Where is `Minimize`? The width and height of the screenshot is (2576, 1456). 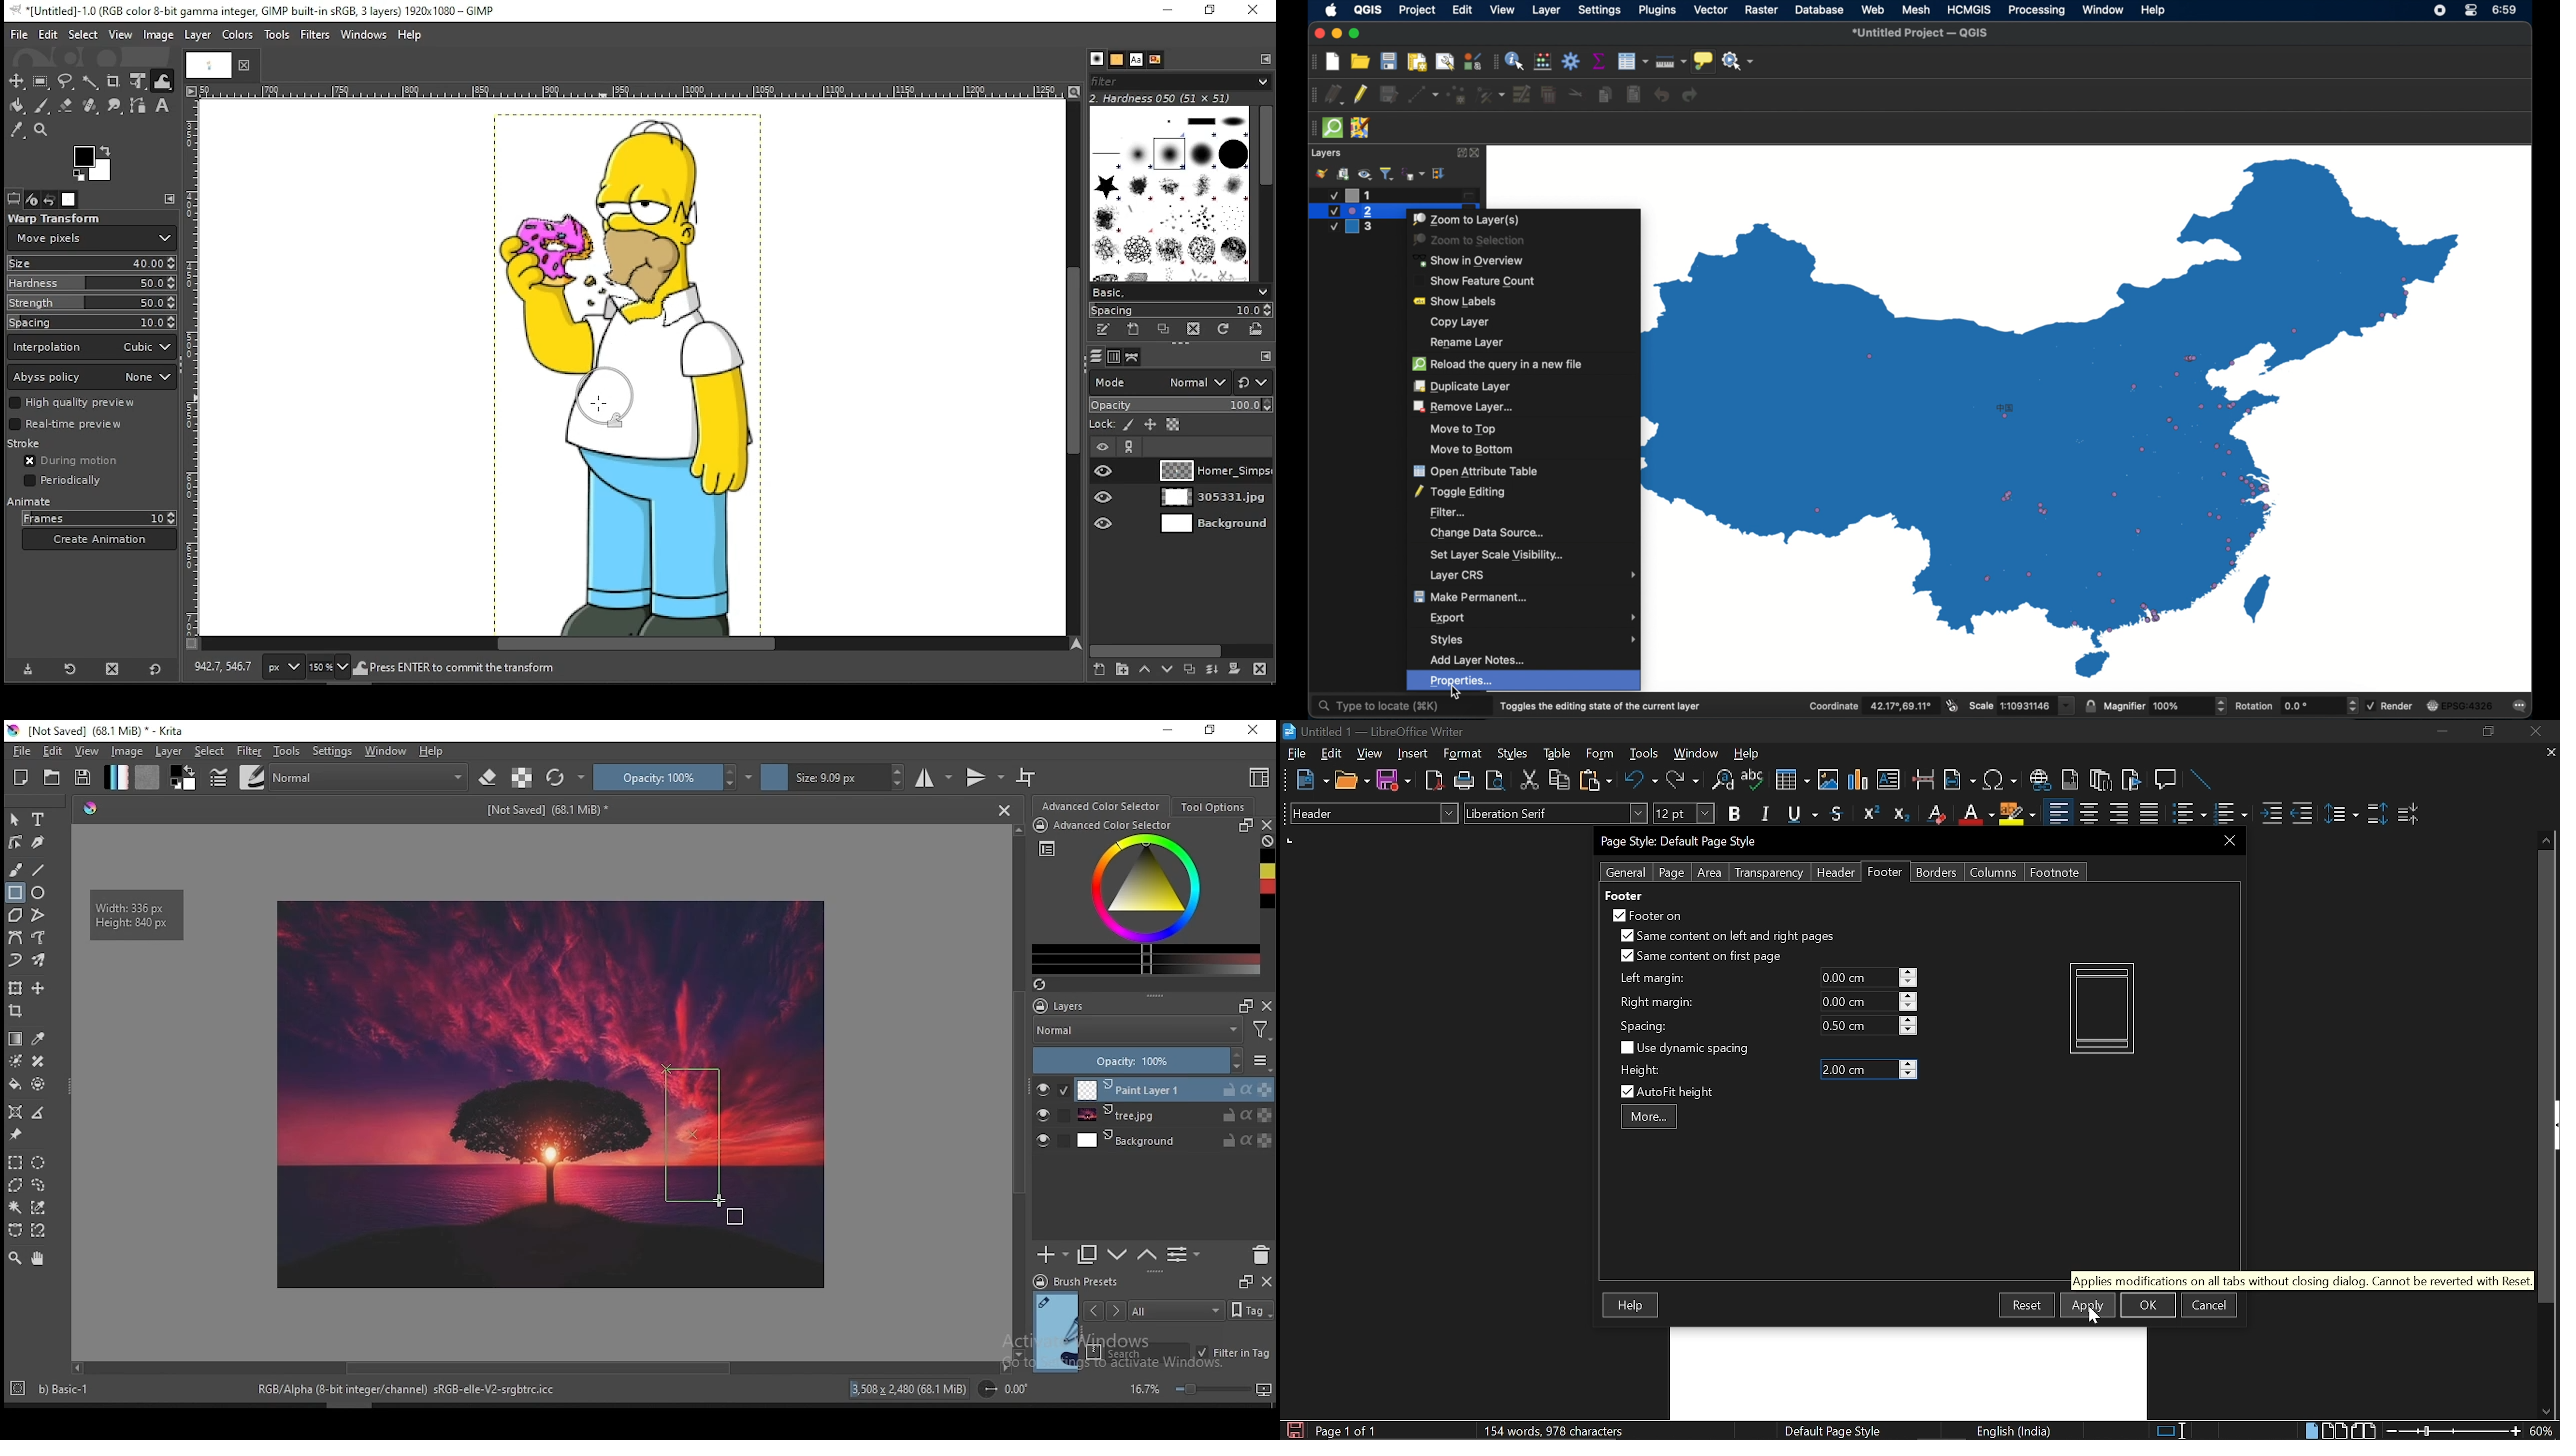 Minimize is located at coordinates (2442, 734).